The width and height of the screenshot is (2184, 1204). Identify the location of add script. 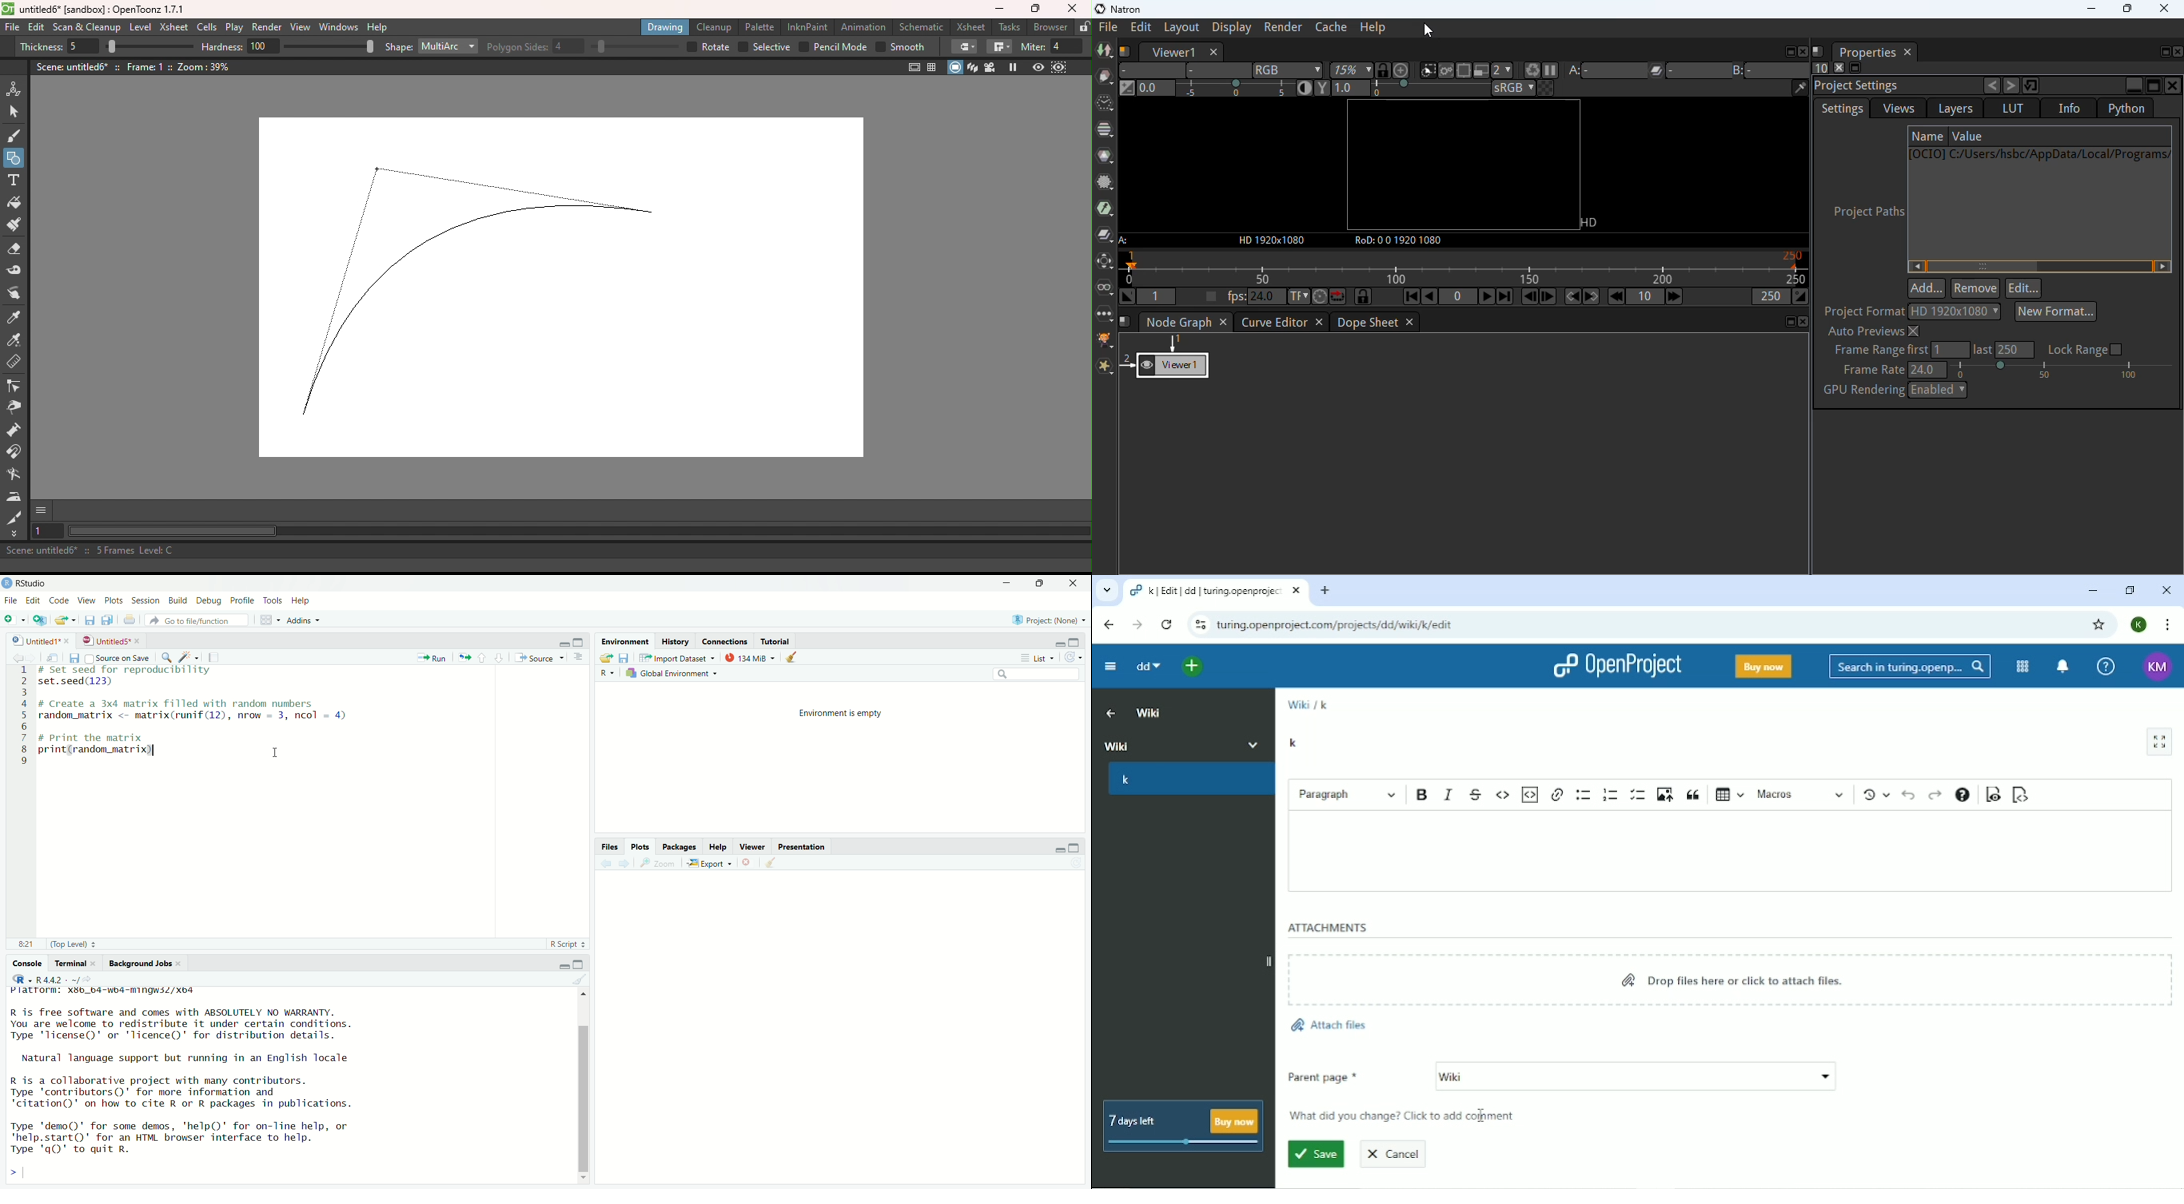
(37, 619).